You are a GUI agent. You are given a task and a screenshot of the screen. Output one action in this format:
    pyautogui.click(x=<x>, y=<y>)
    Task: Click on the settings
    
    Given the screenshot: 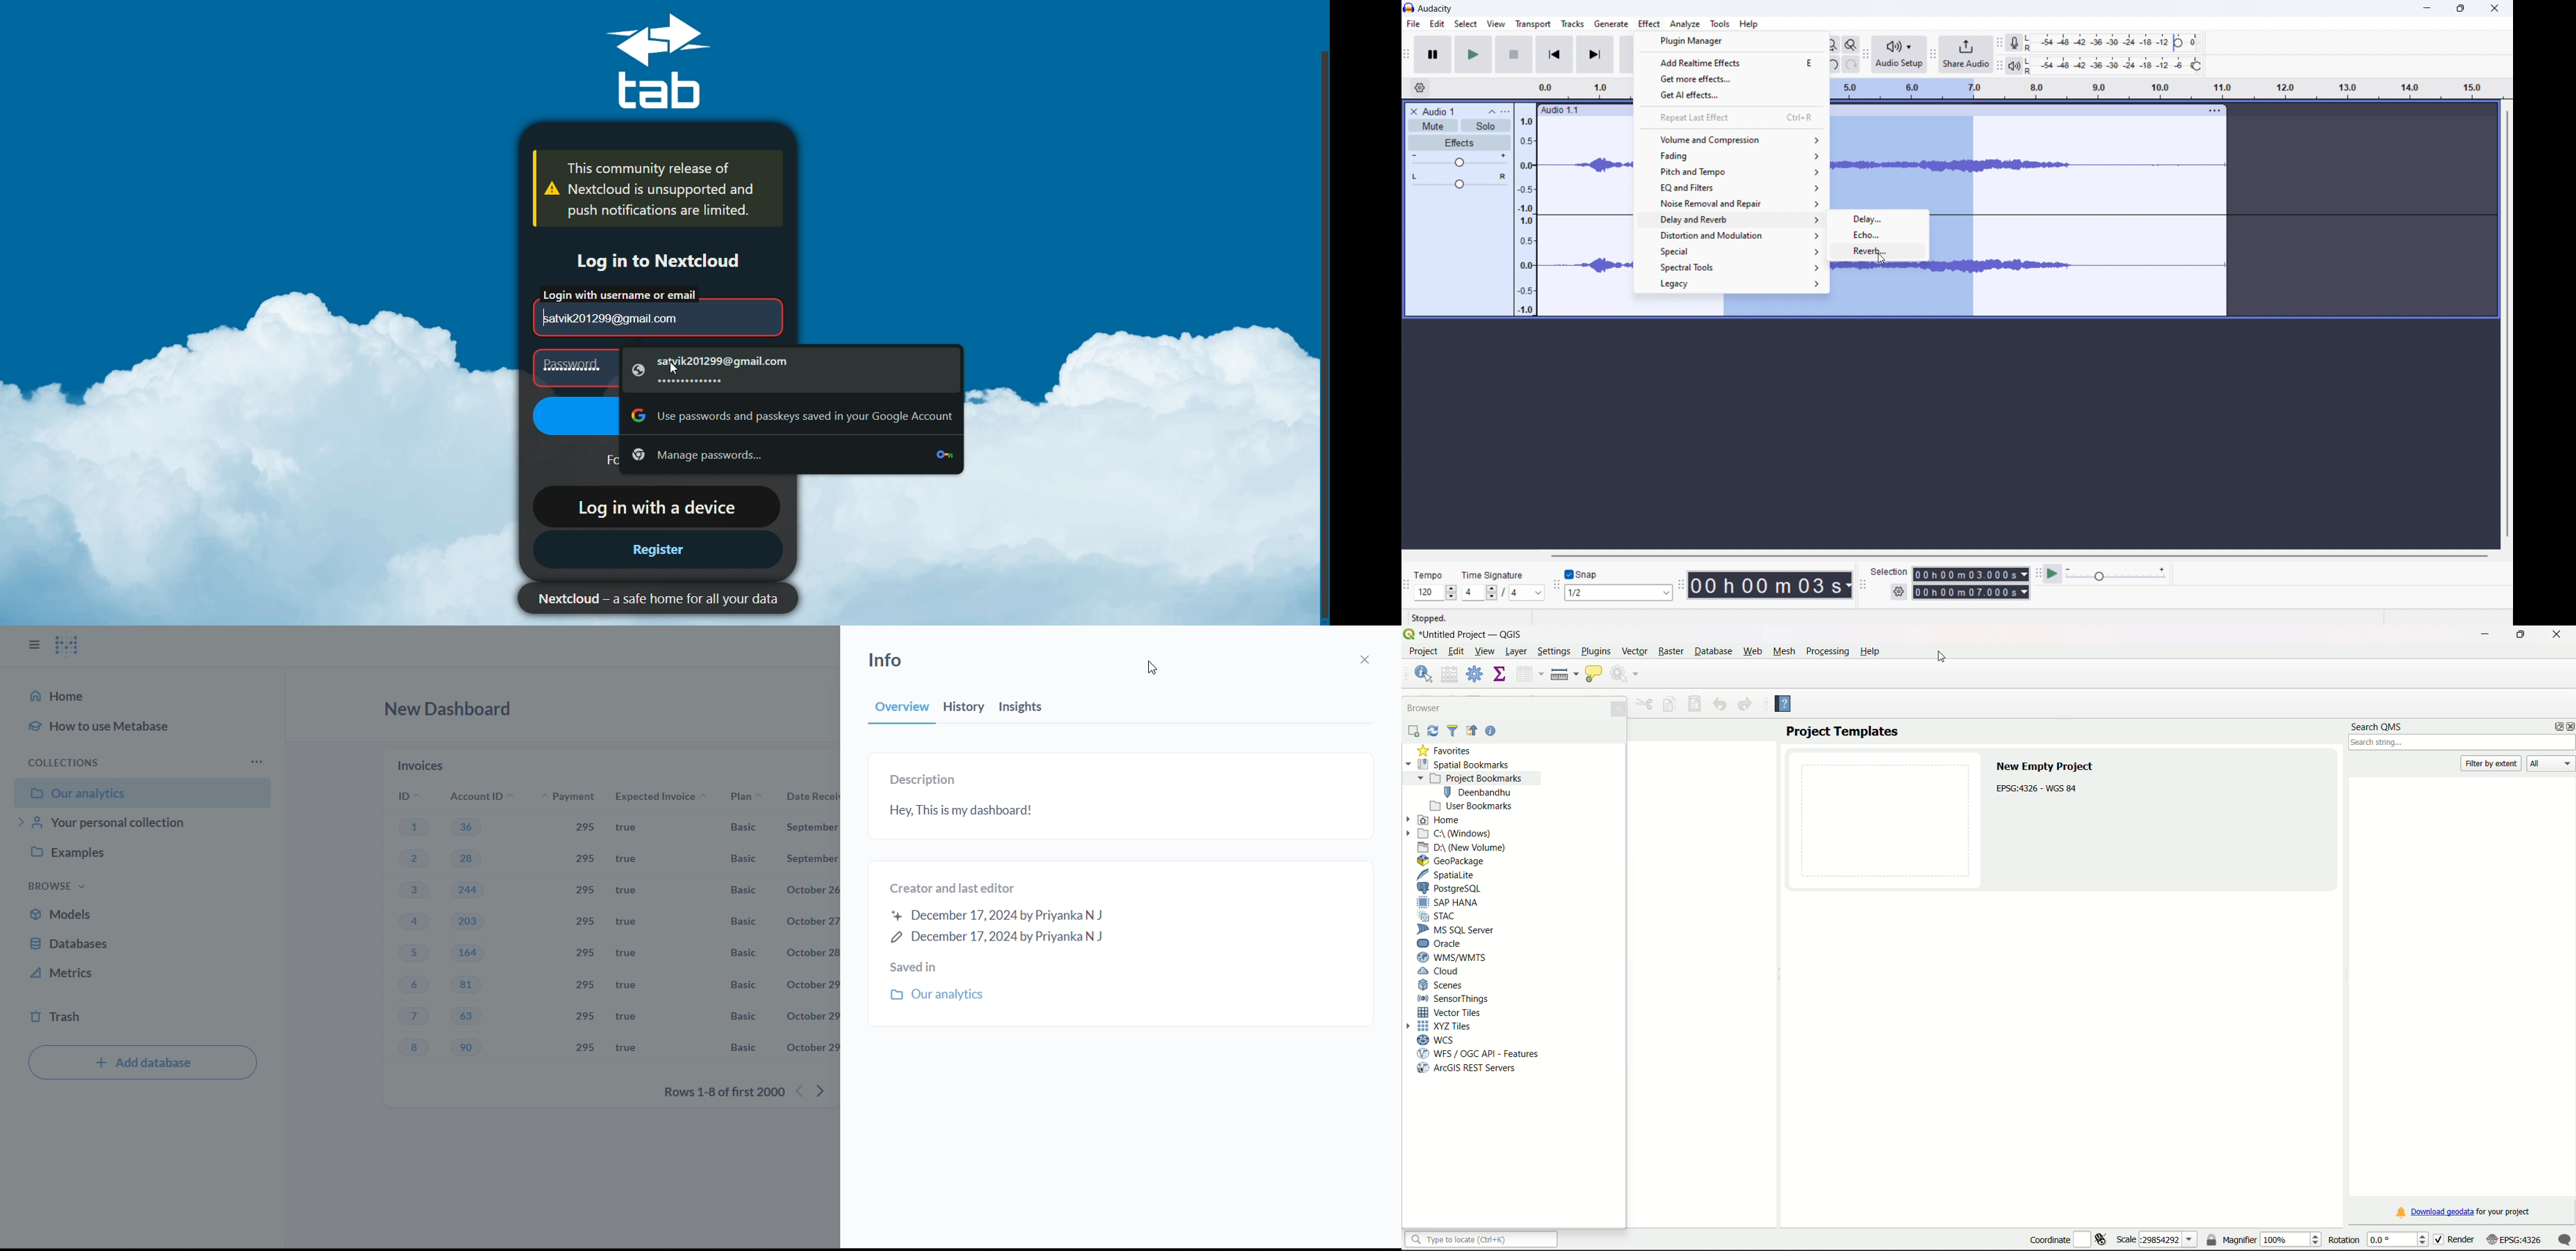 What is the action you would take?
    pyautogui.click(x=1419, y=89)
    